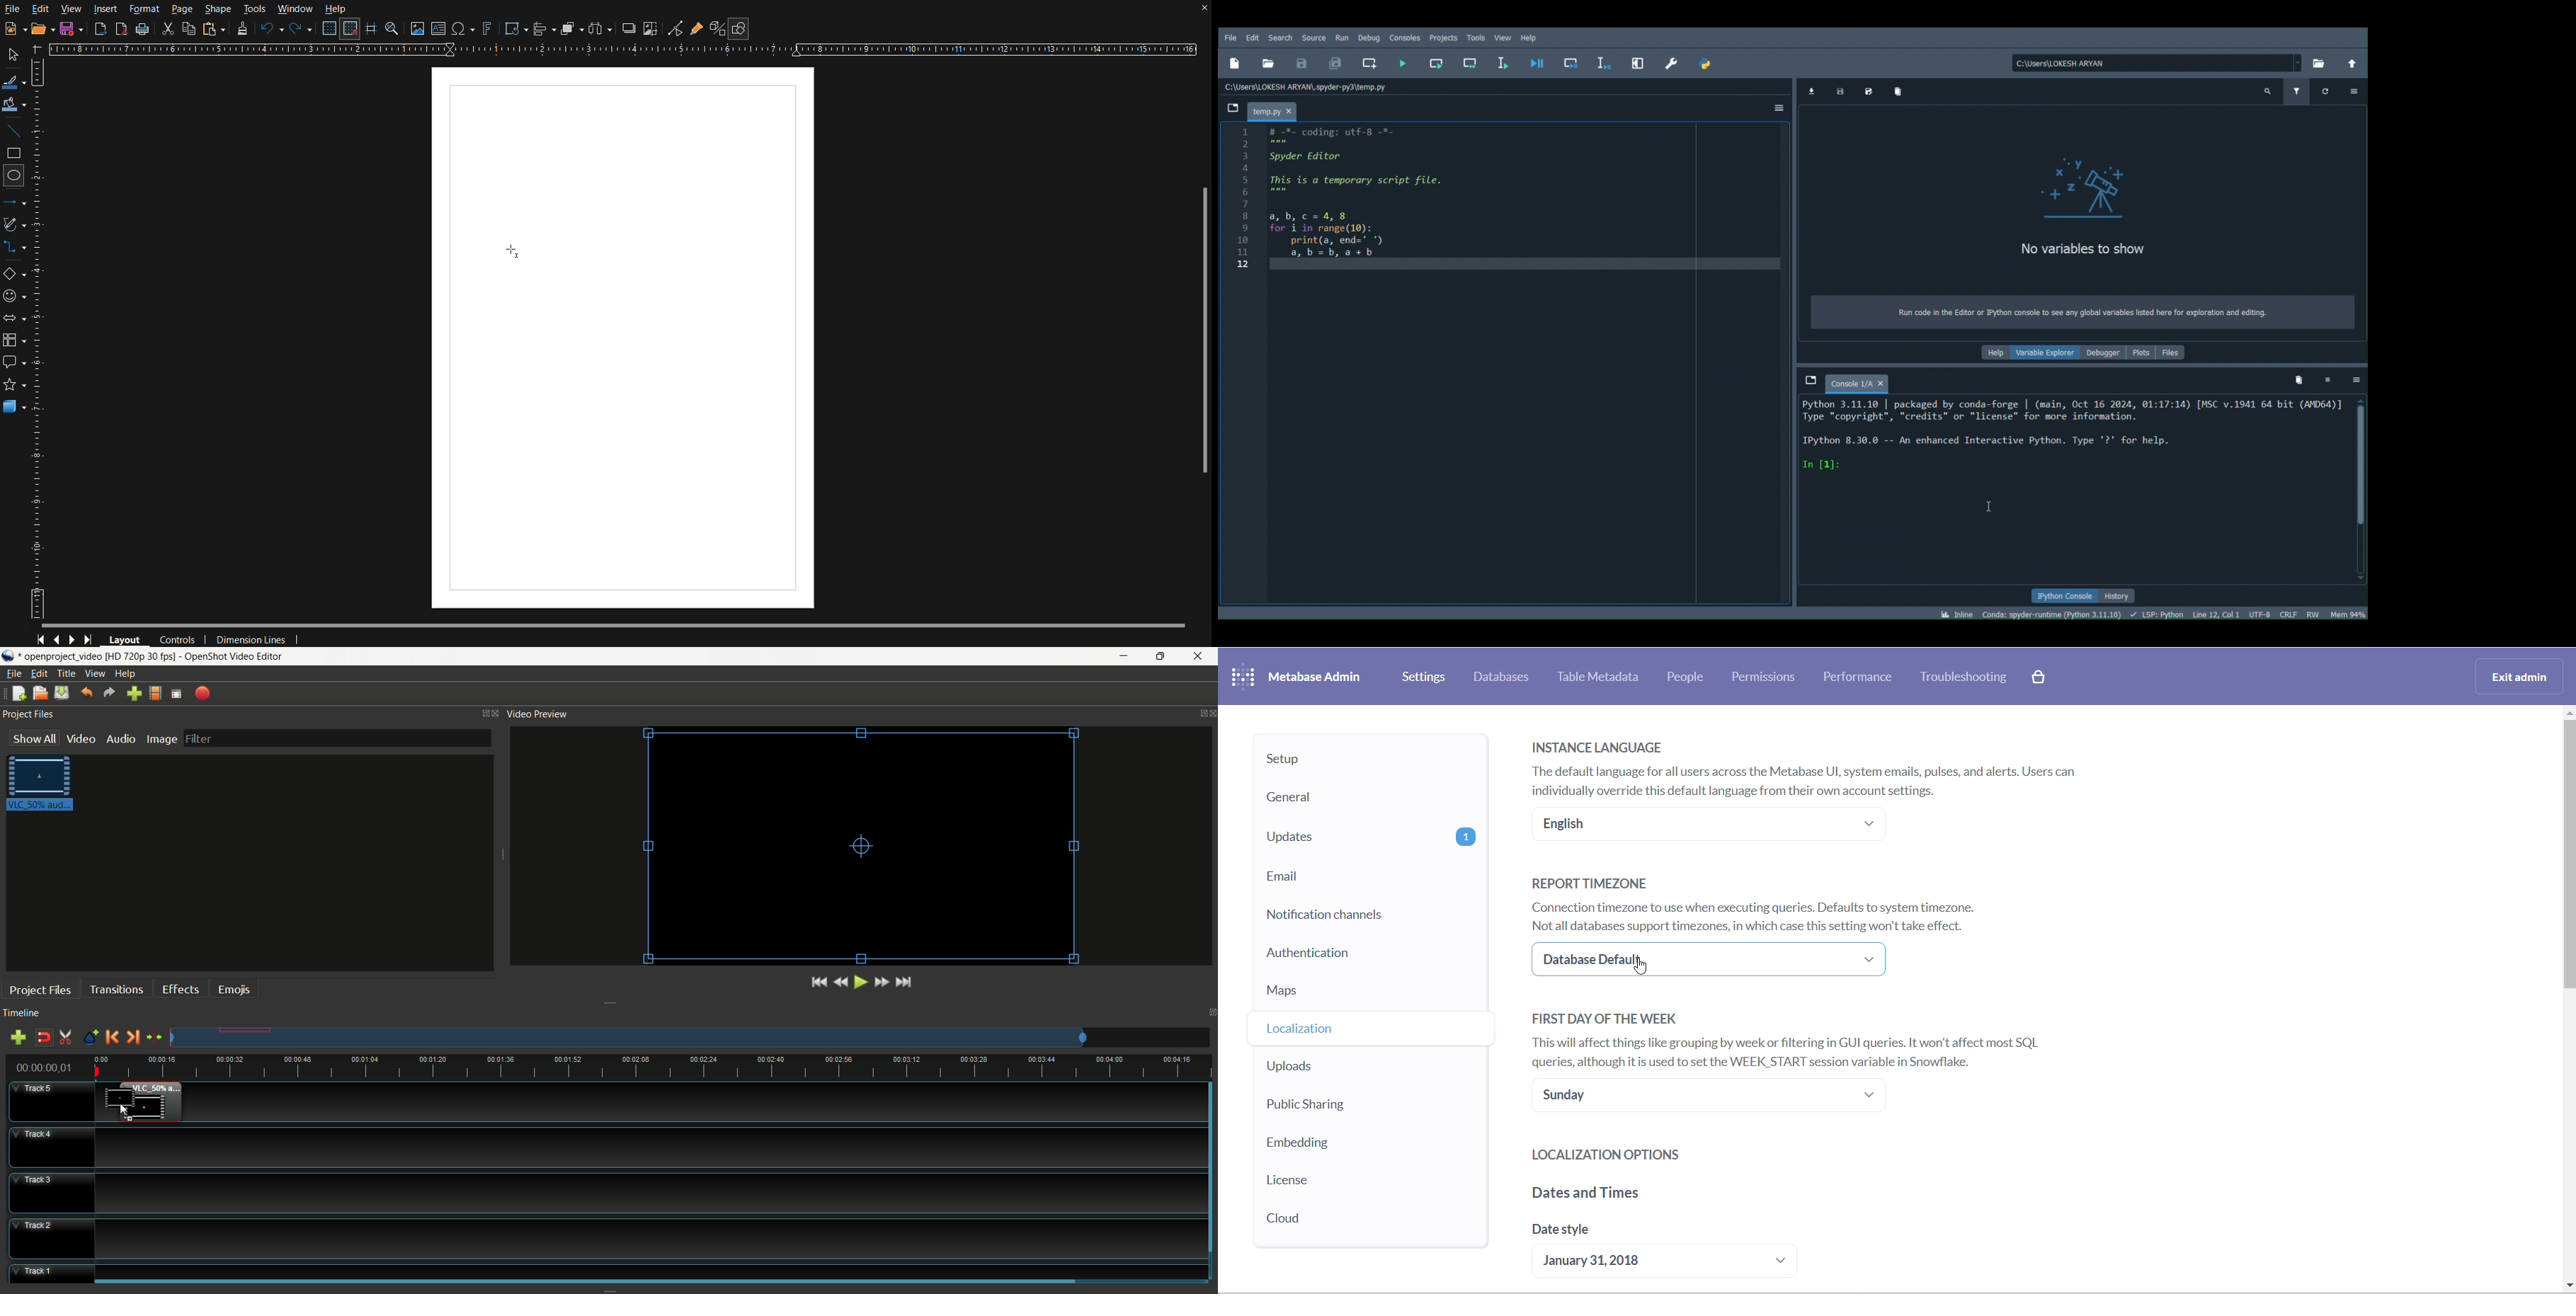  What do you see at coordinates (2062, 438) in the screenshot?
I see `Python 3.11.10 | packaged by conda-torge | (main, Oct 16 2024, 91:17:14) [FSC v.1941 64 bit (AD64)]
Type “copyright”, "credits" or "license" for more information.
Python 8.30.0 -- An enhanced Interactive Python. Type "2" for help.
In [1]:` at bounding box center [2062, 438].